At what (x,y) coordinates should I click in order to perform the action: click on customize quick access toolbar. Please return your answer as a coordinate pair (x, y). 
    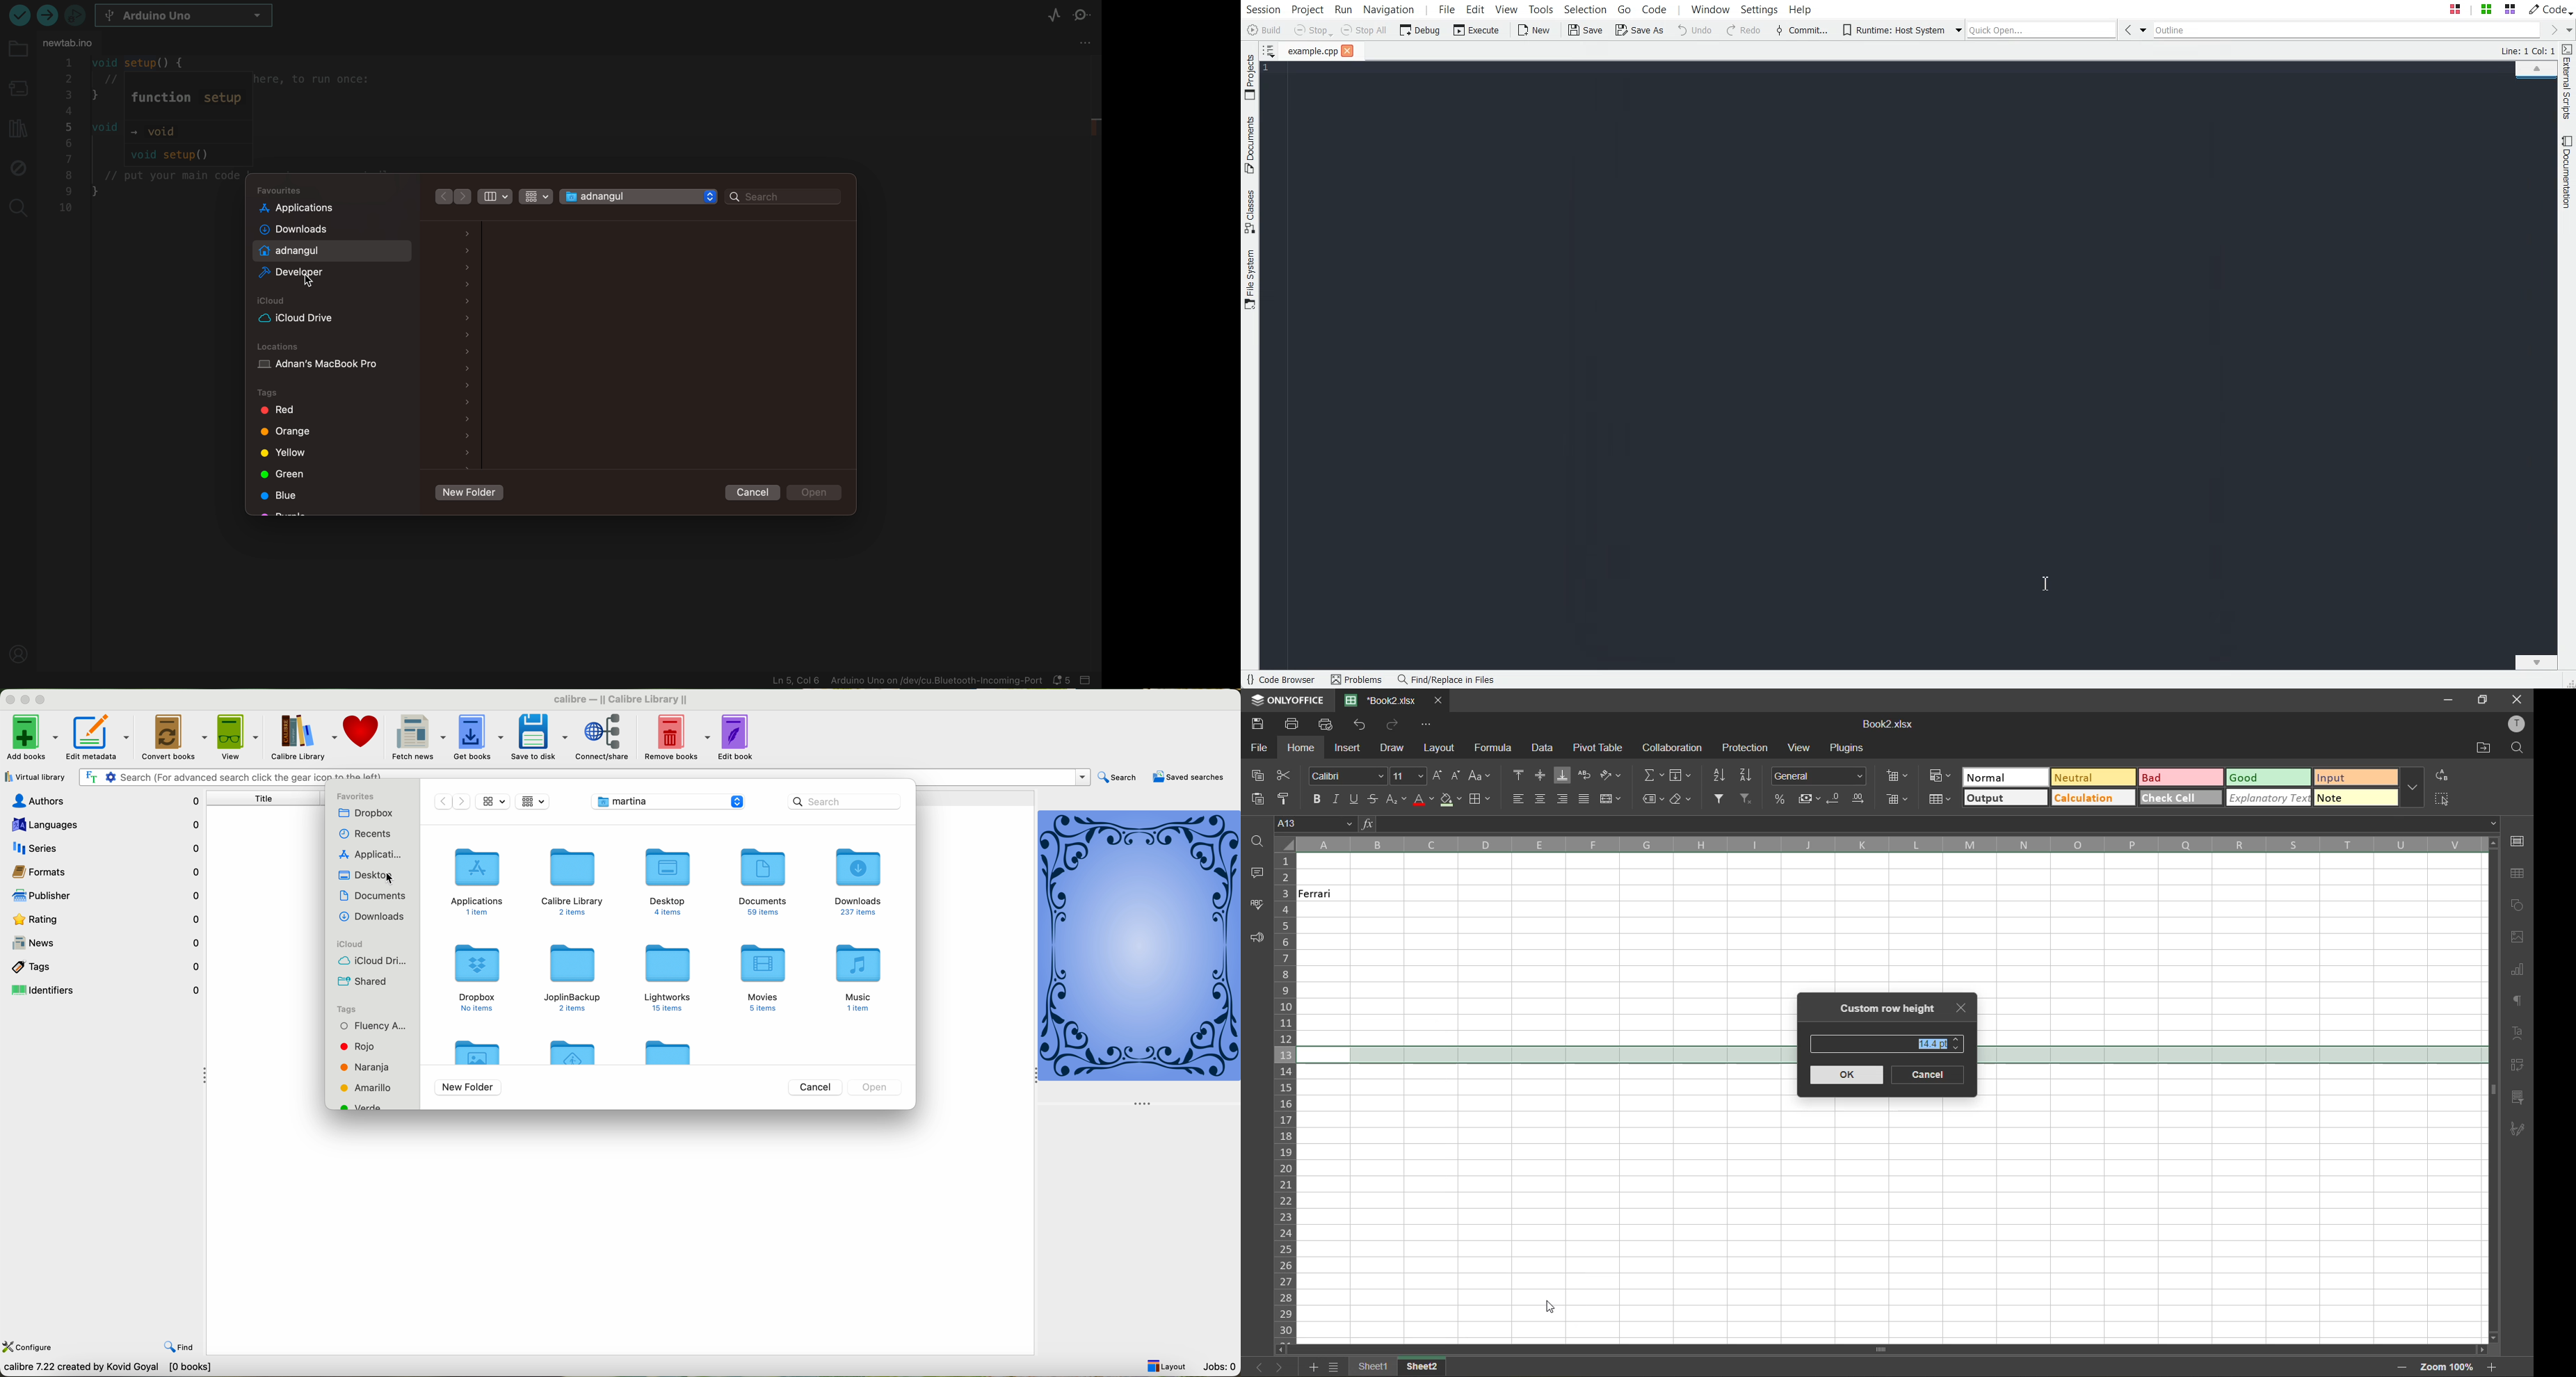
    Looking at the image, I should click on (1425, 724).